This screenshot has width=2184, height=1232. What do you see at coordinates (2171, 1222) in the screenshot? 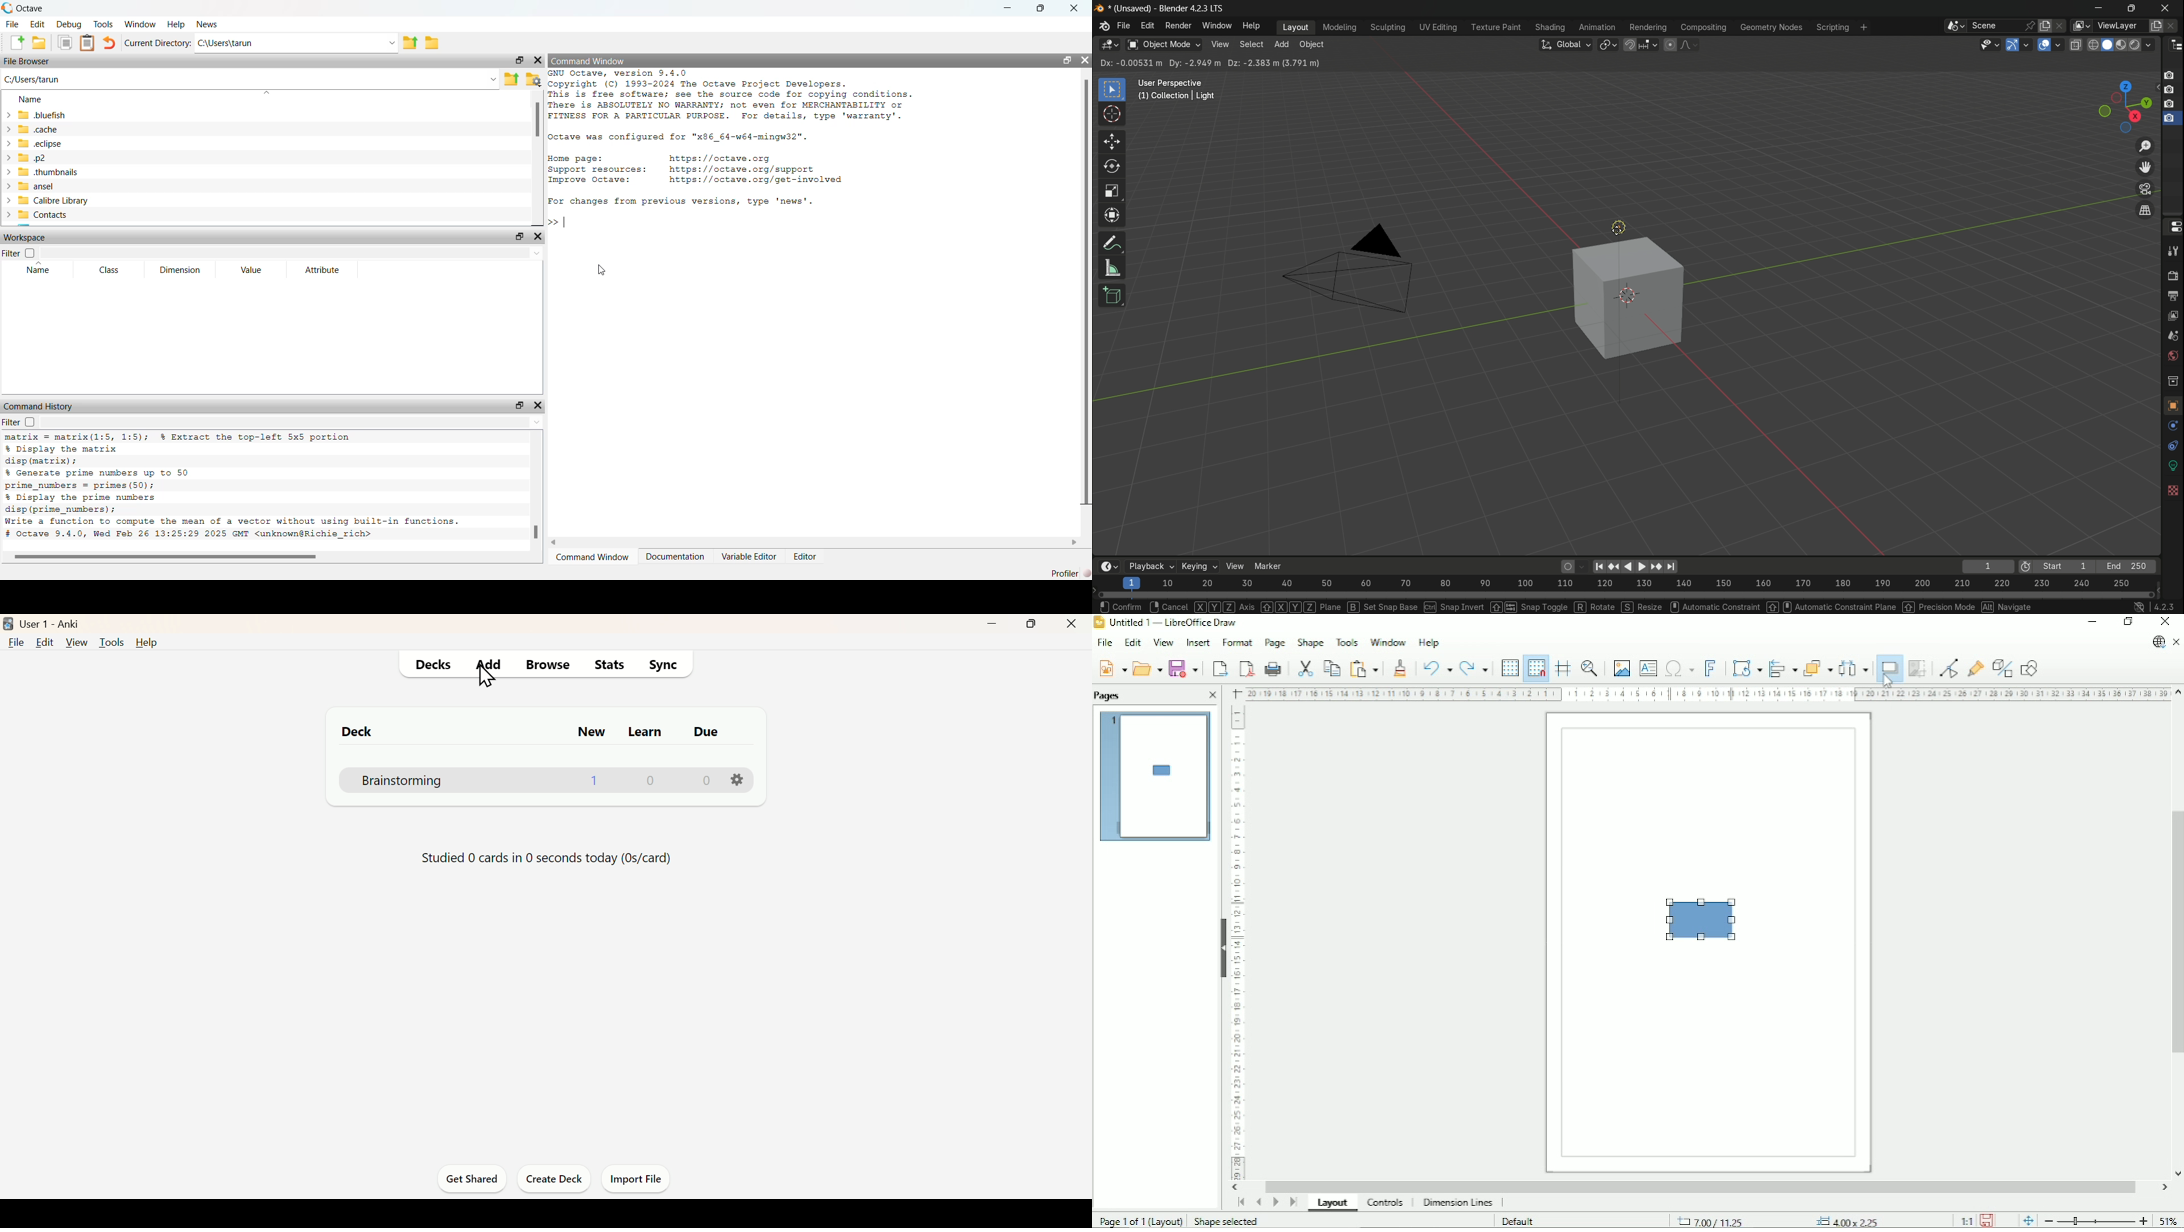
I see `Zoom factor` at bounding box center [2171, 1222].